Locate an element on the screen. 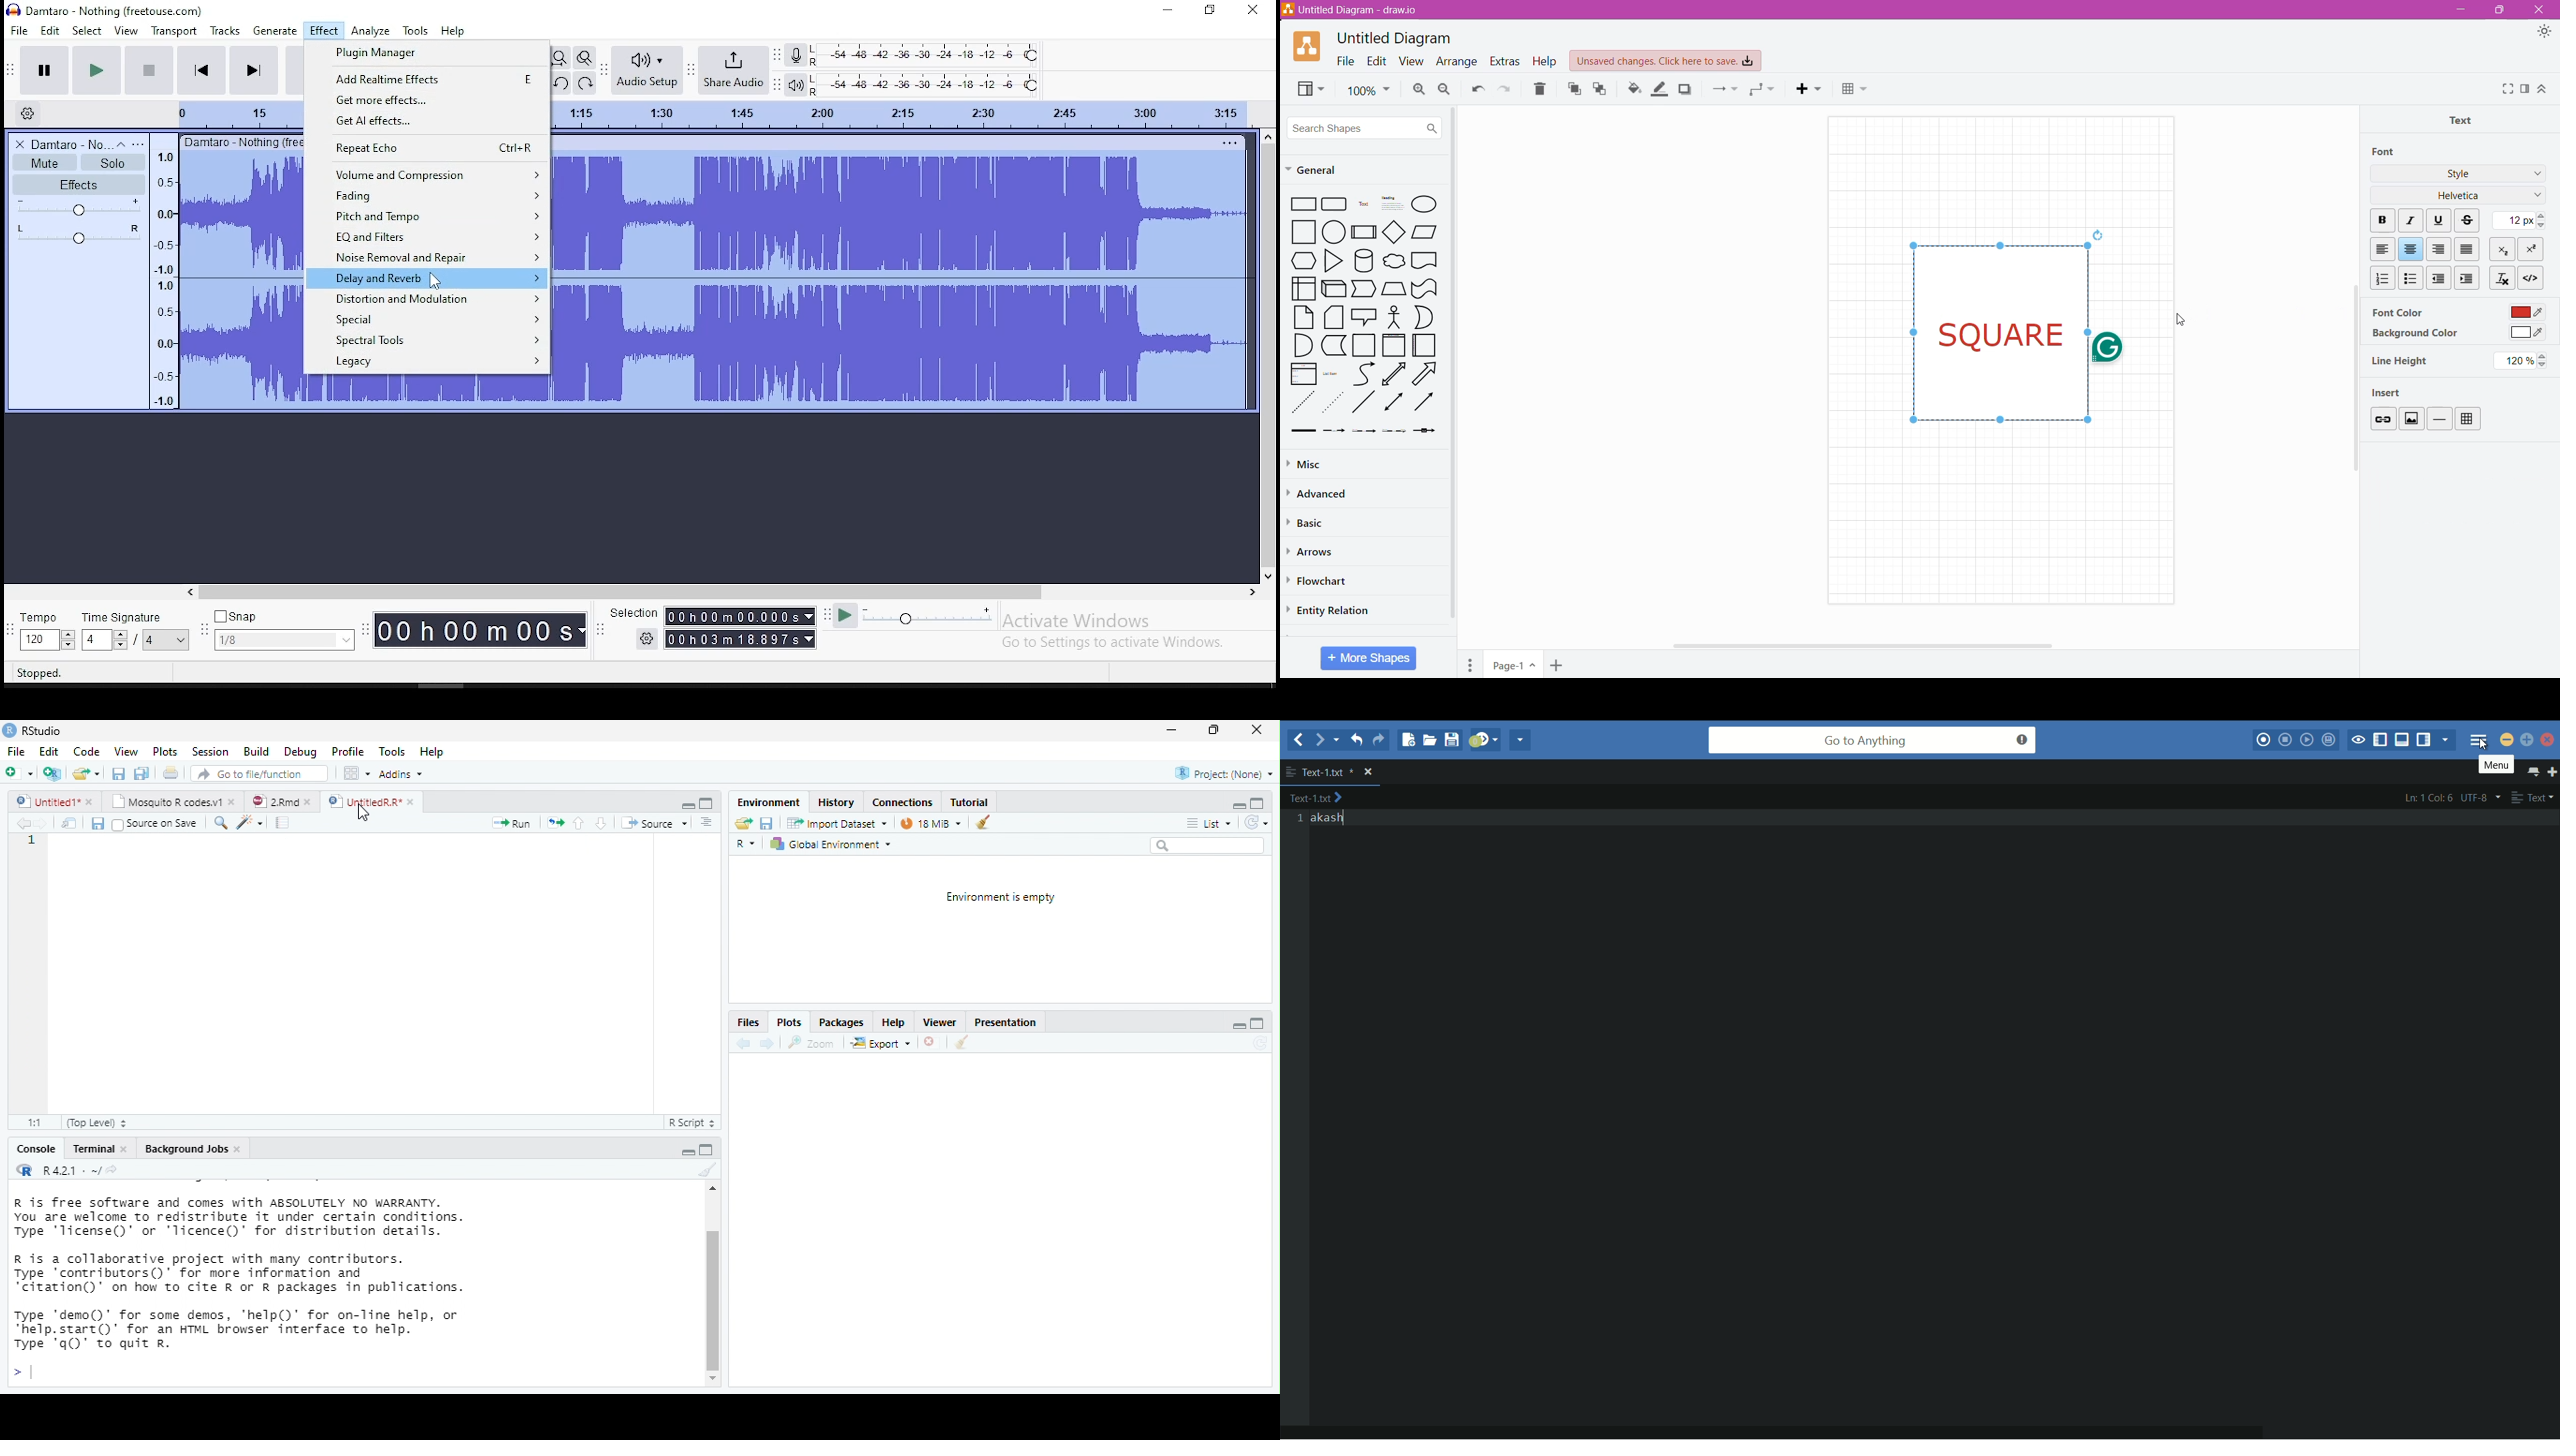 This screenshot has height=1456, width=2576. Stopped. is located at coordinates (42, 673).